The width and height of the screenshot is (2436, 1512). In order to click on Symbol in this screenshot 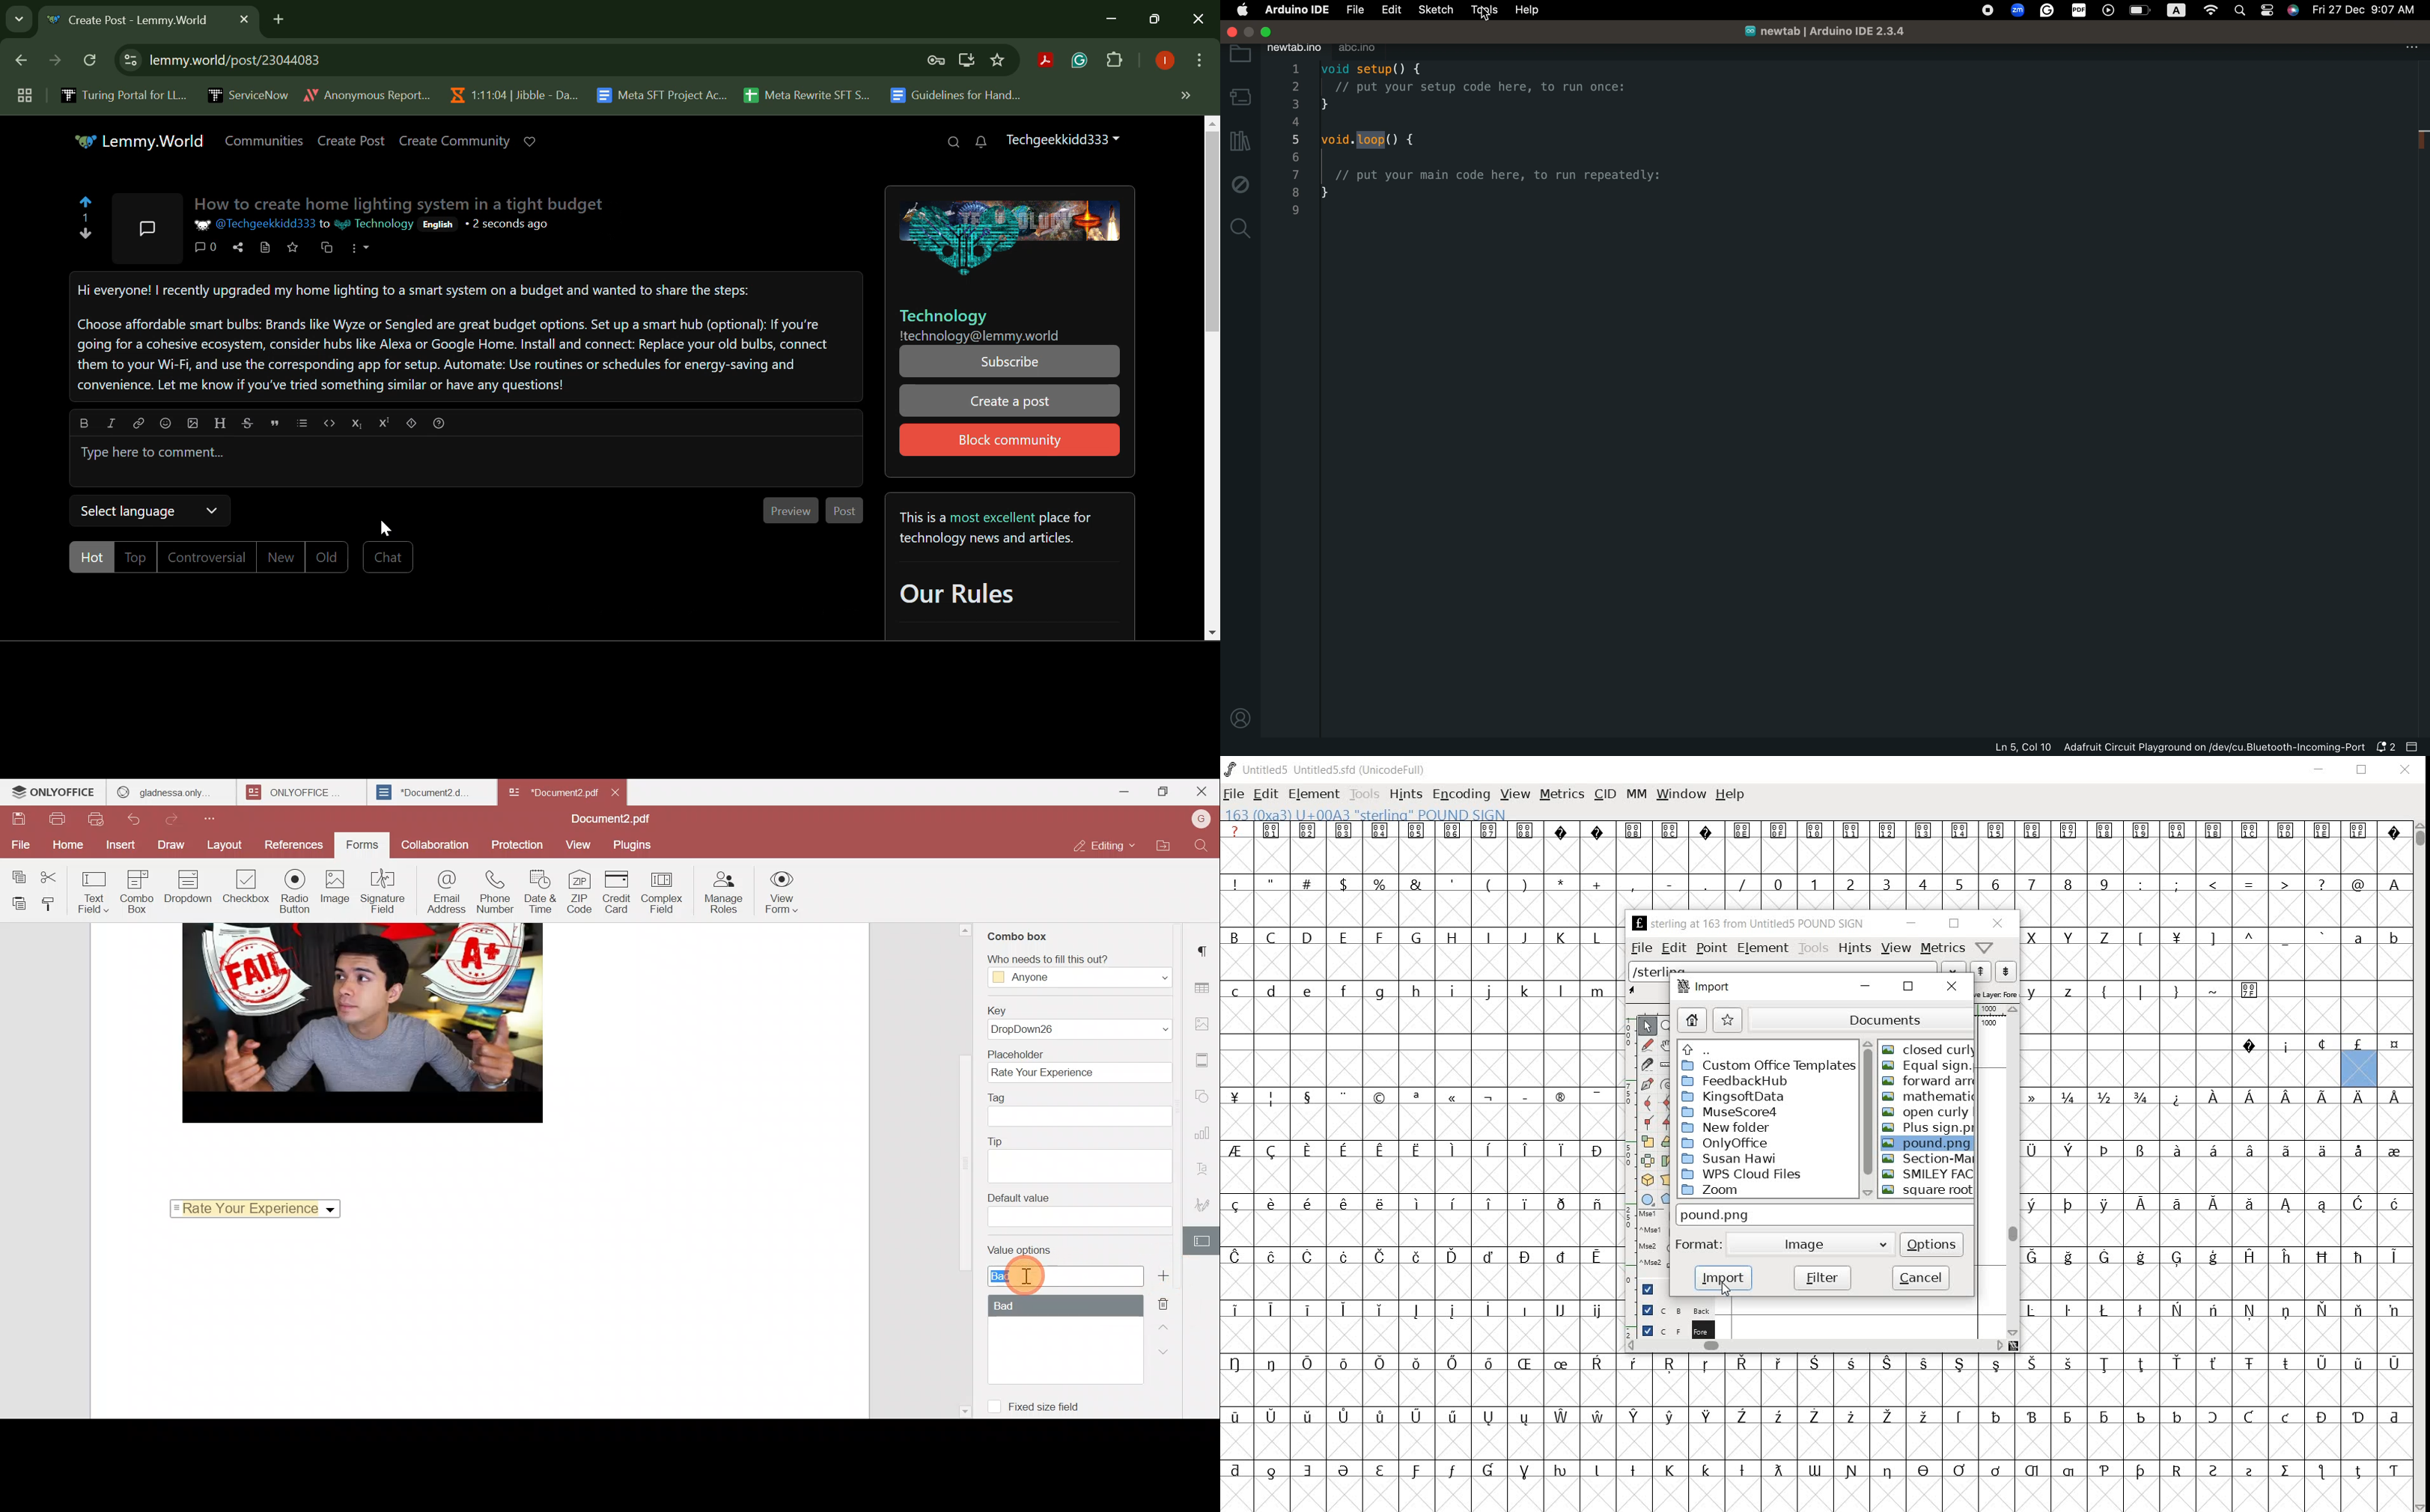, I will do `click(1996, 1365)`.